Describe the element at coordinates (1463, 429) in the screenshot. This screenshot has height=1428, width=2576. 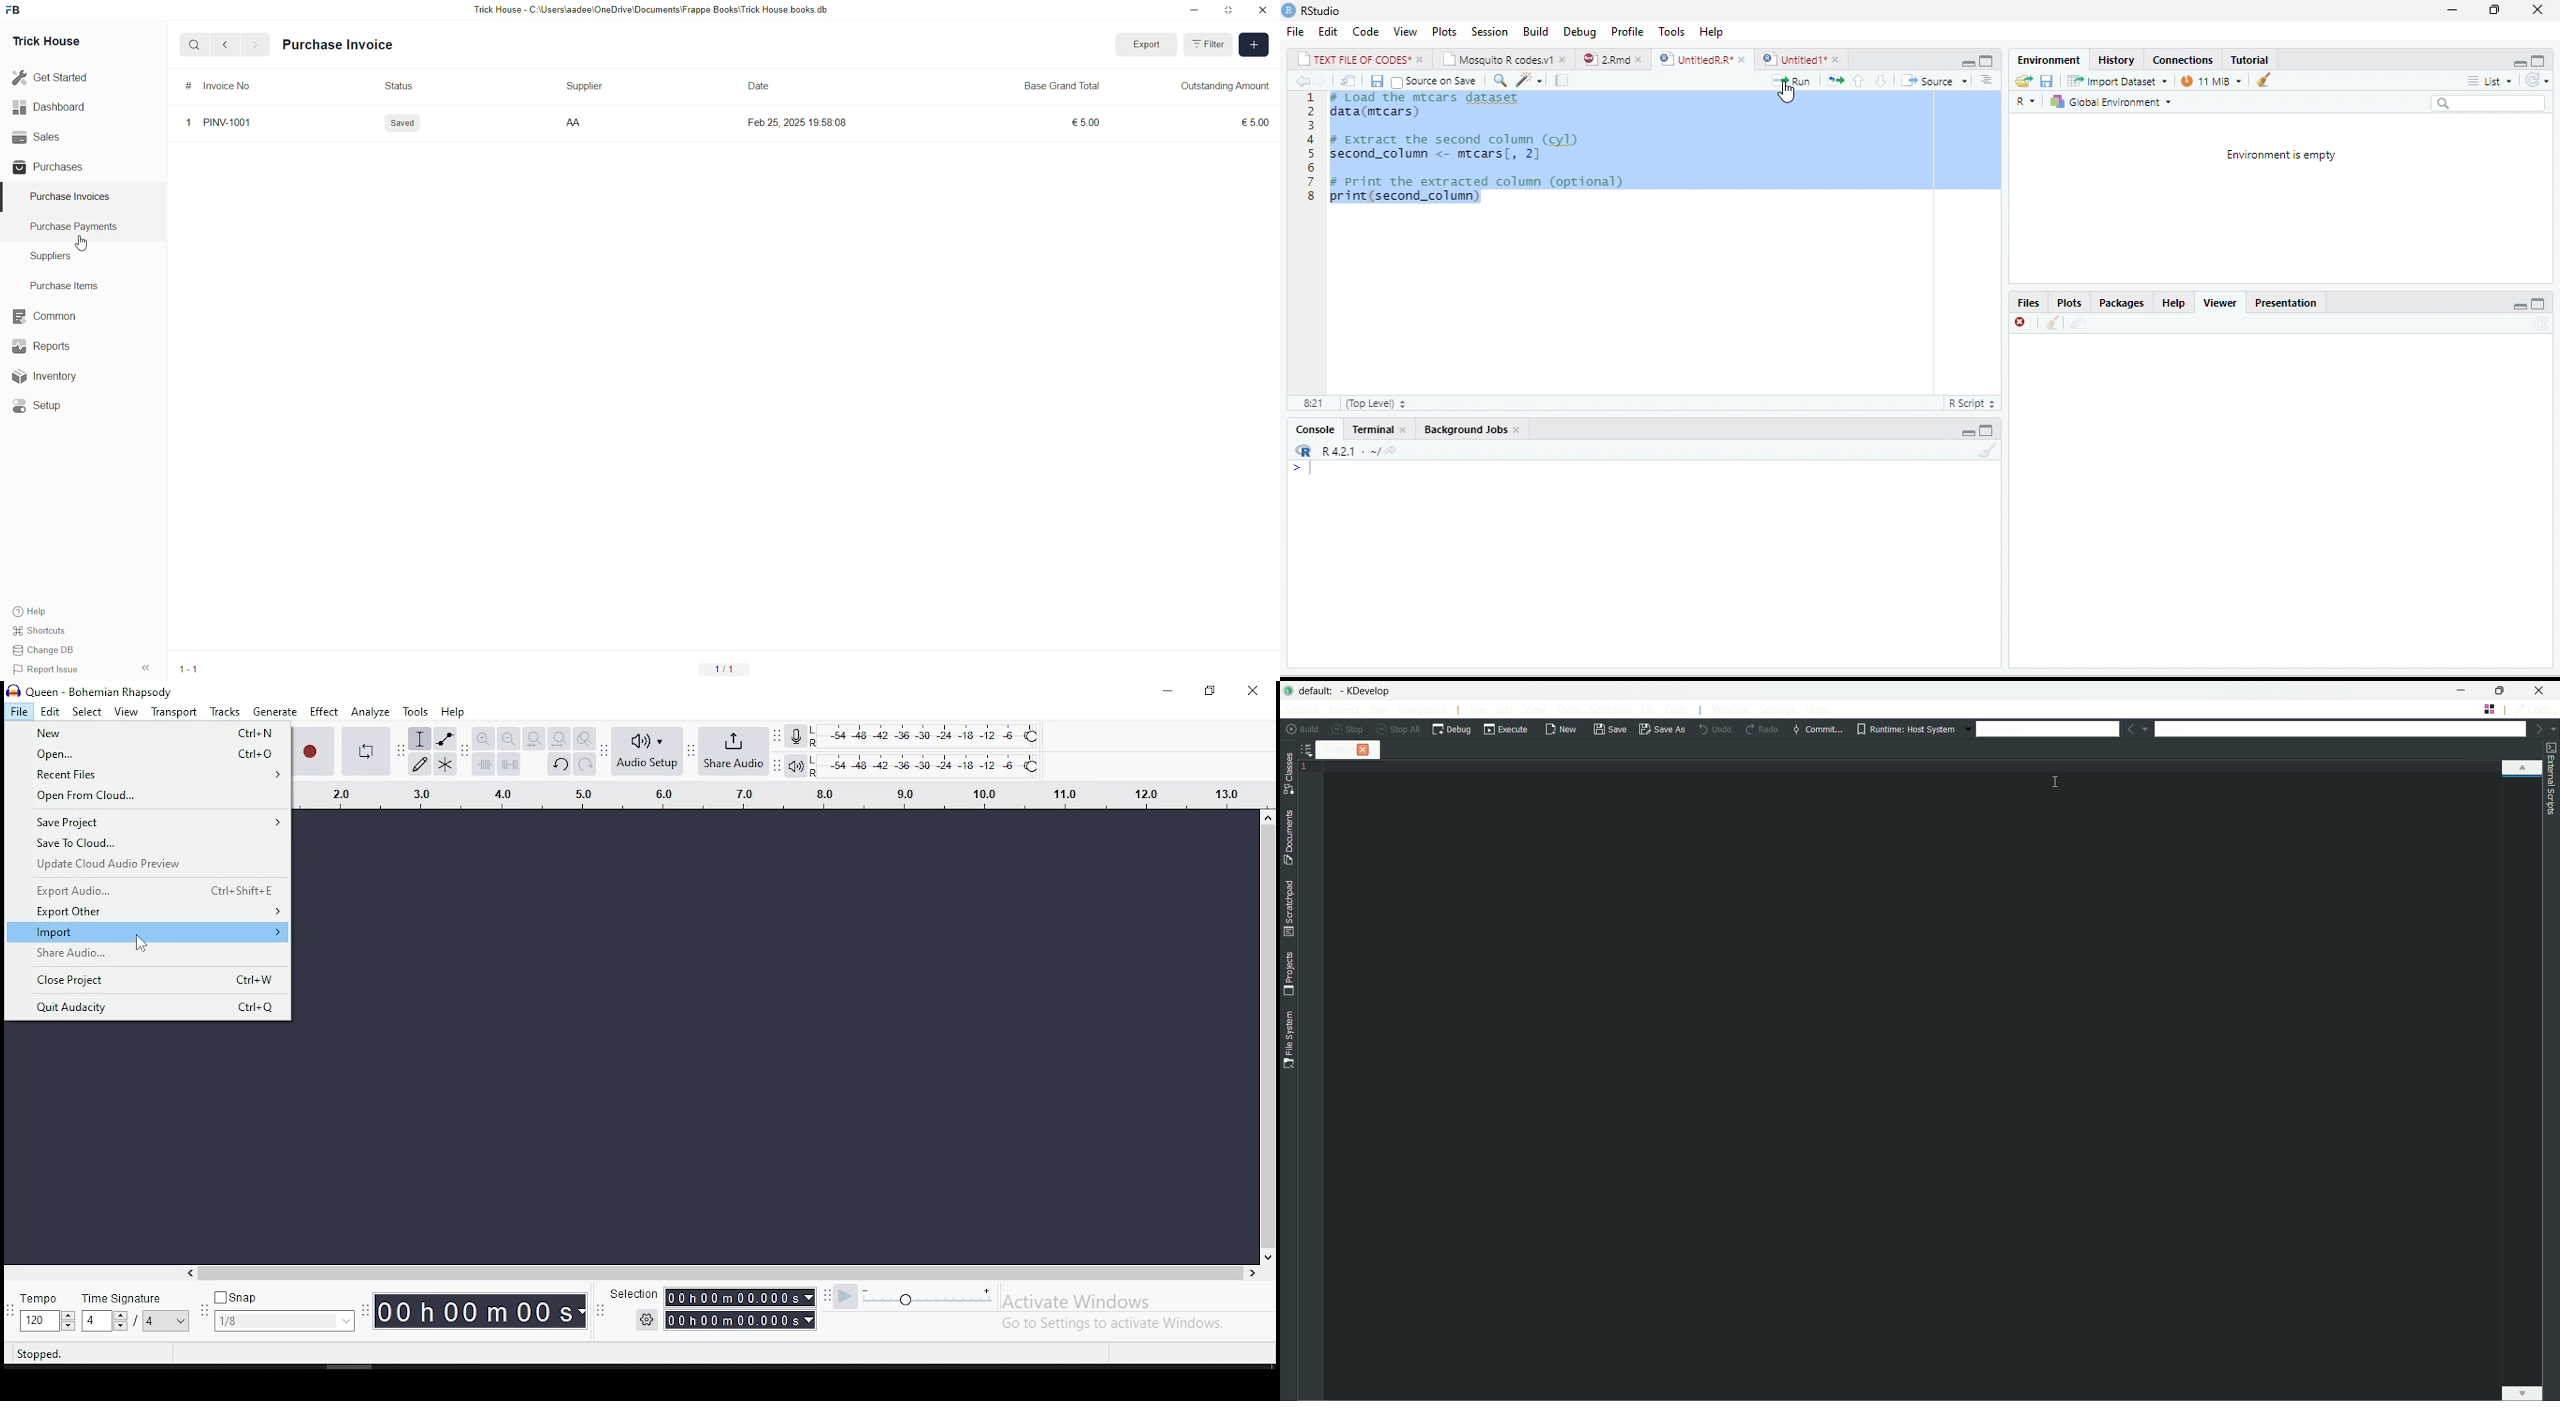
I see `‘Background Jobs` at that location.